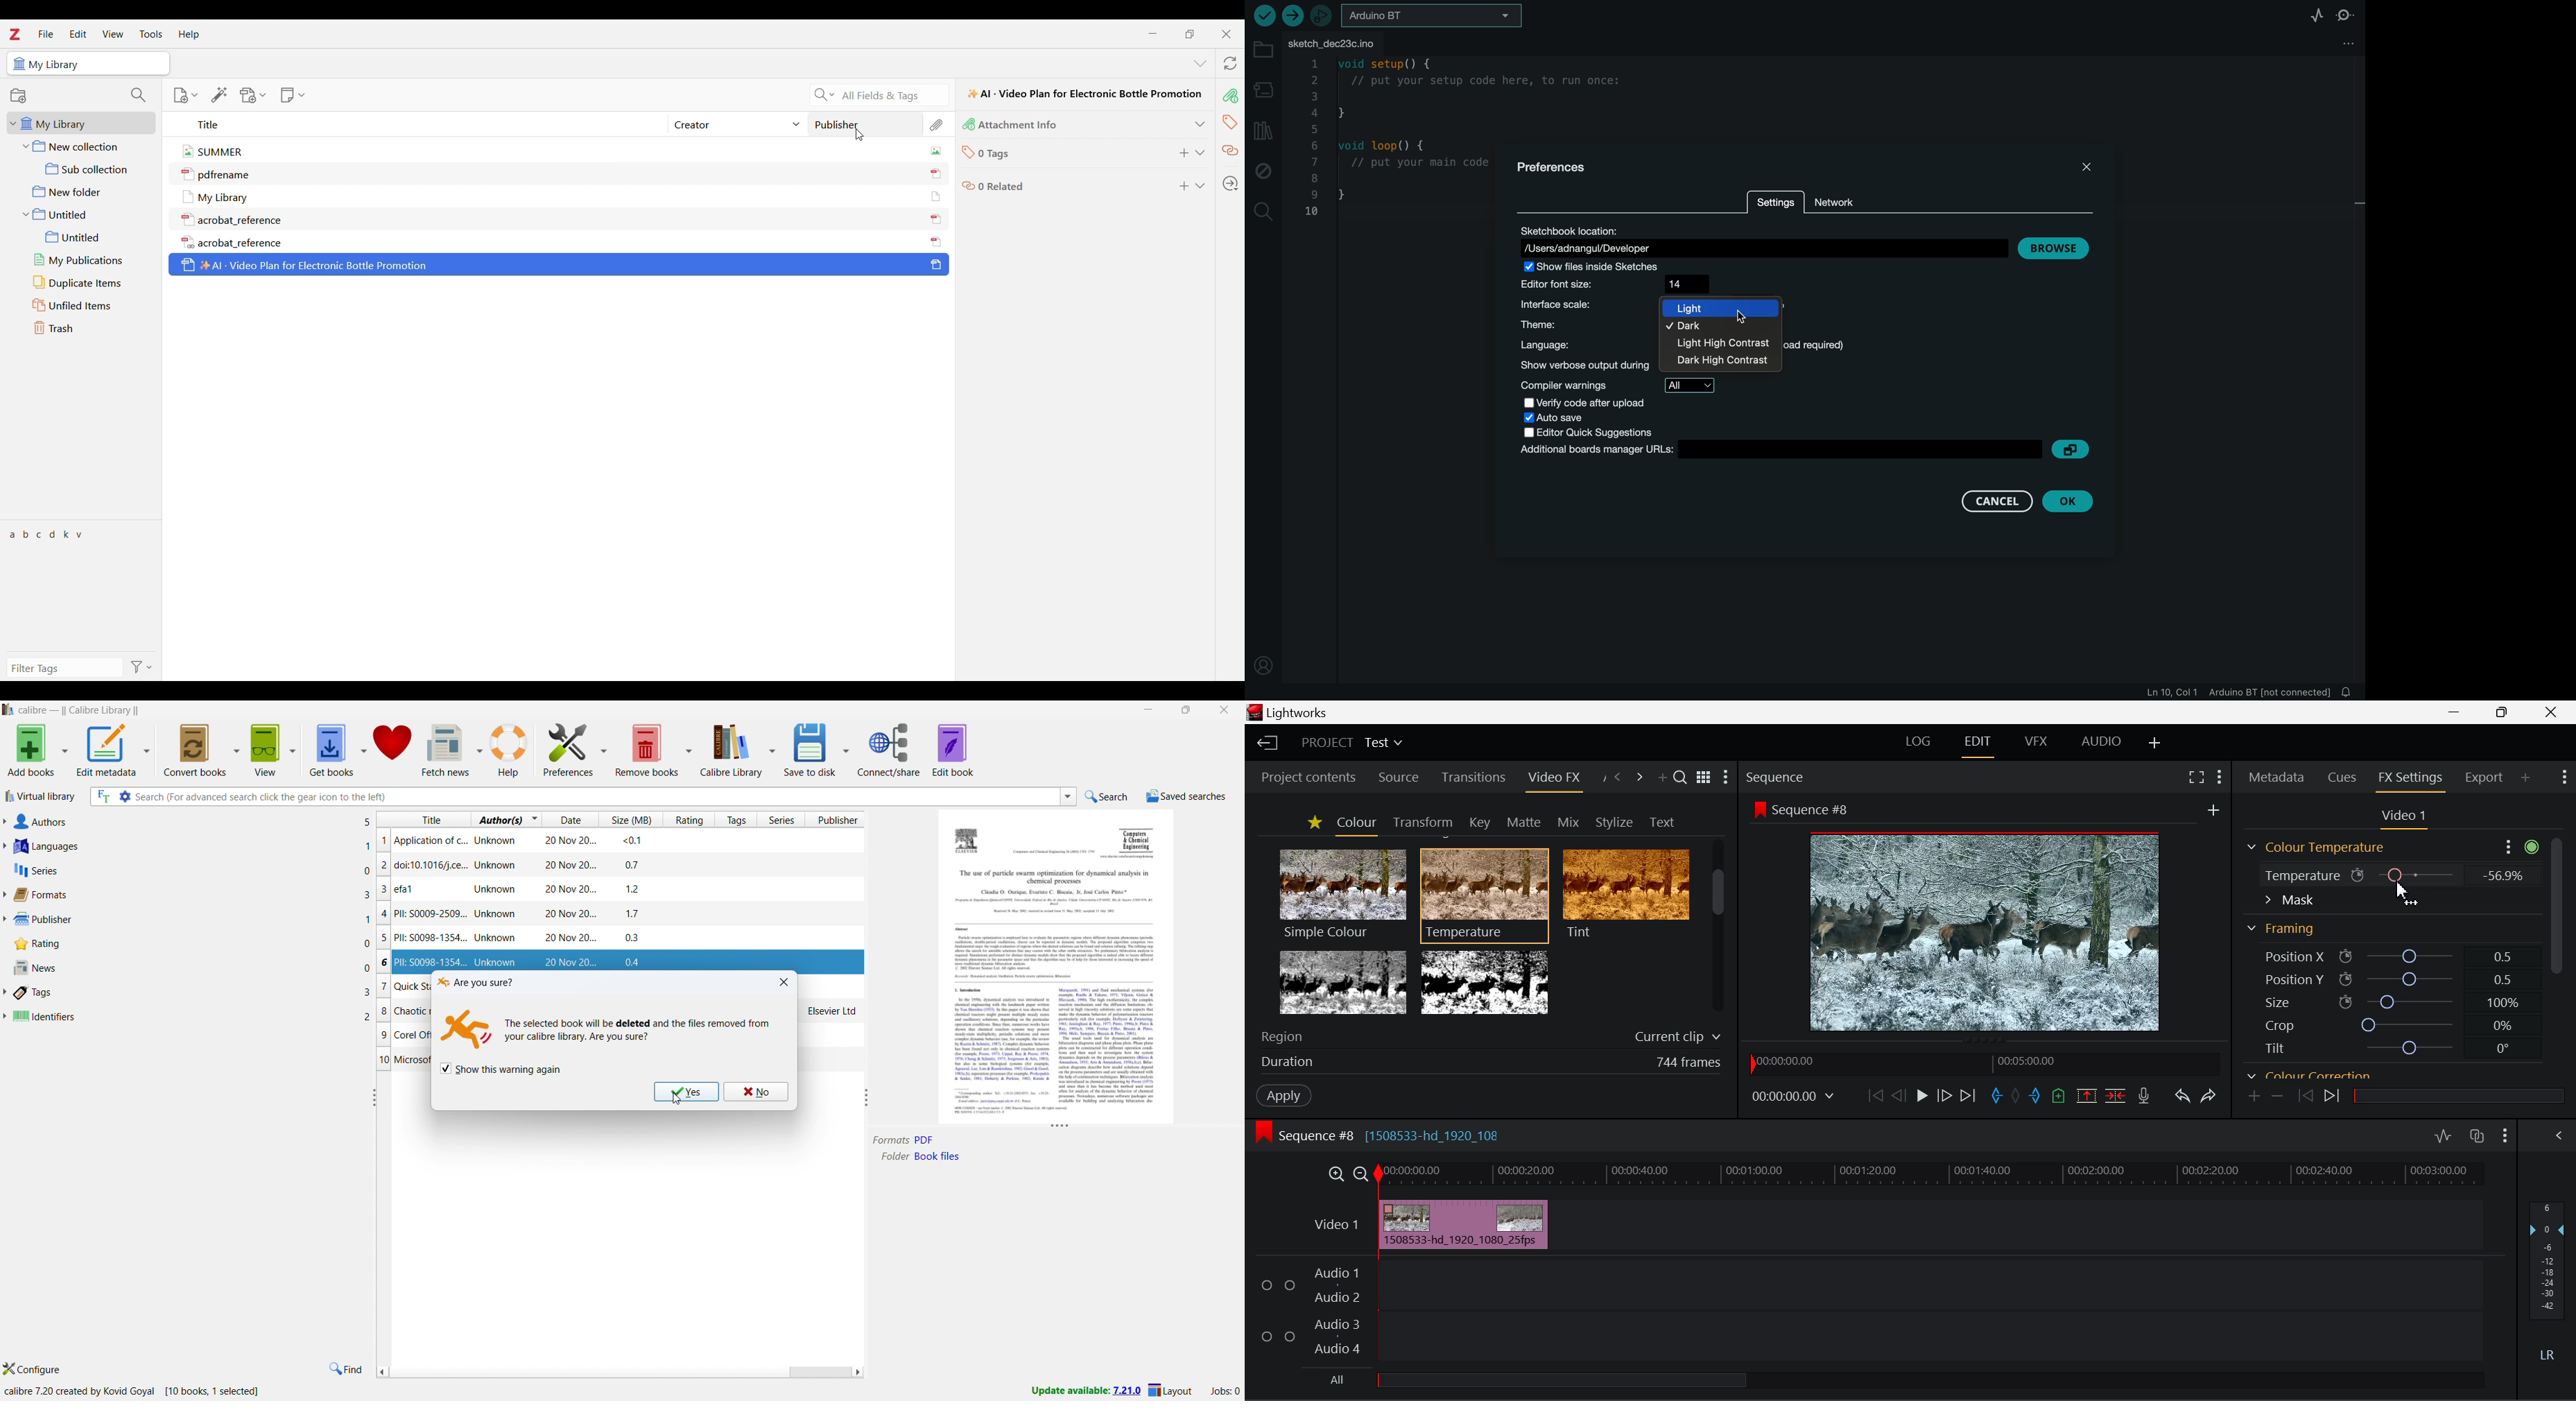  Describe the element at coordinates (1229, 64) in the screenshot. I see `Sync with zotero.org` at that location.